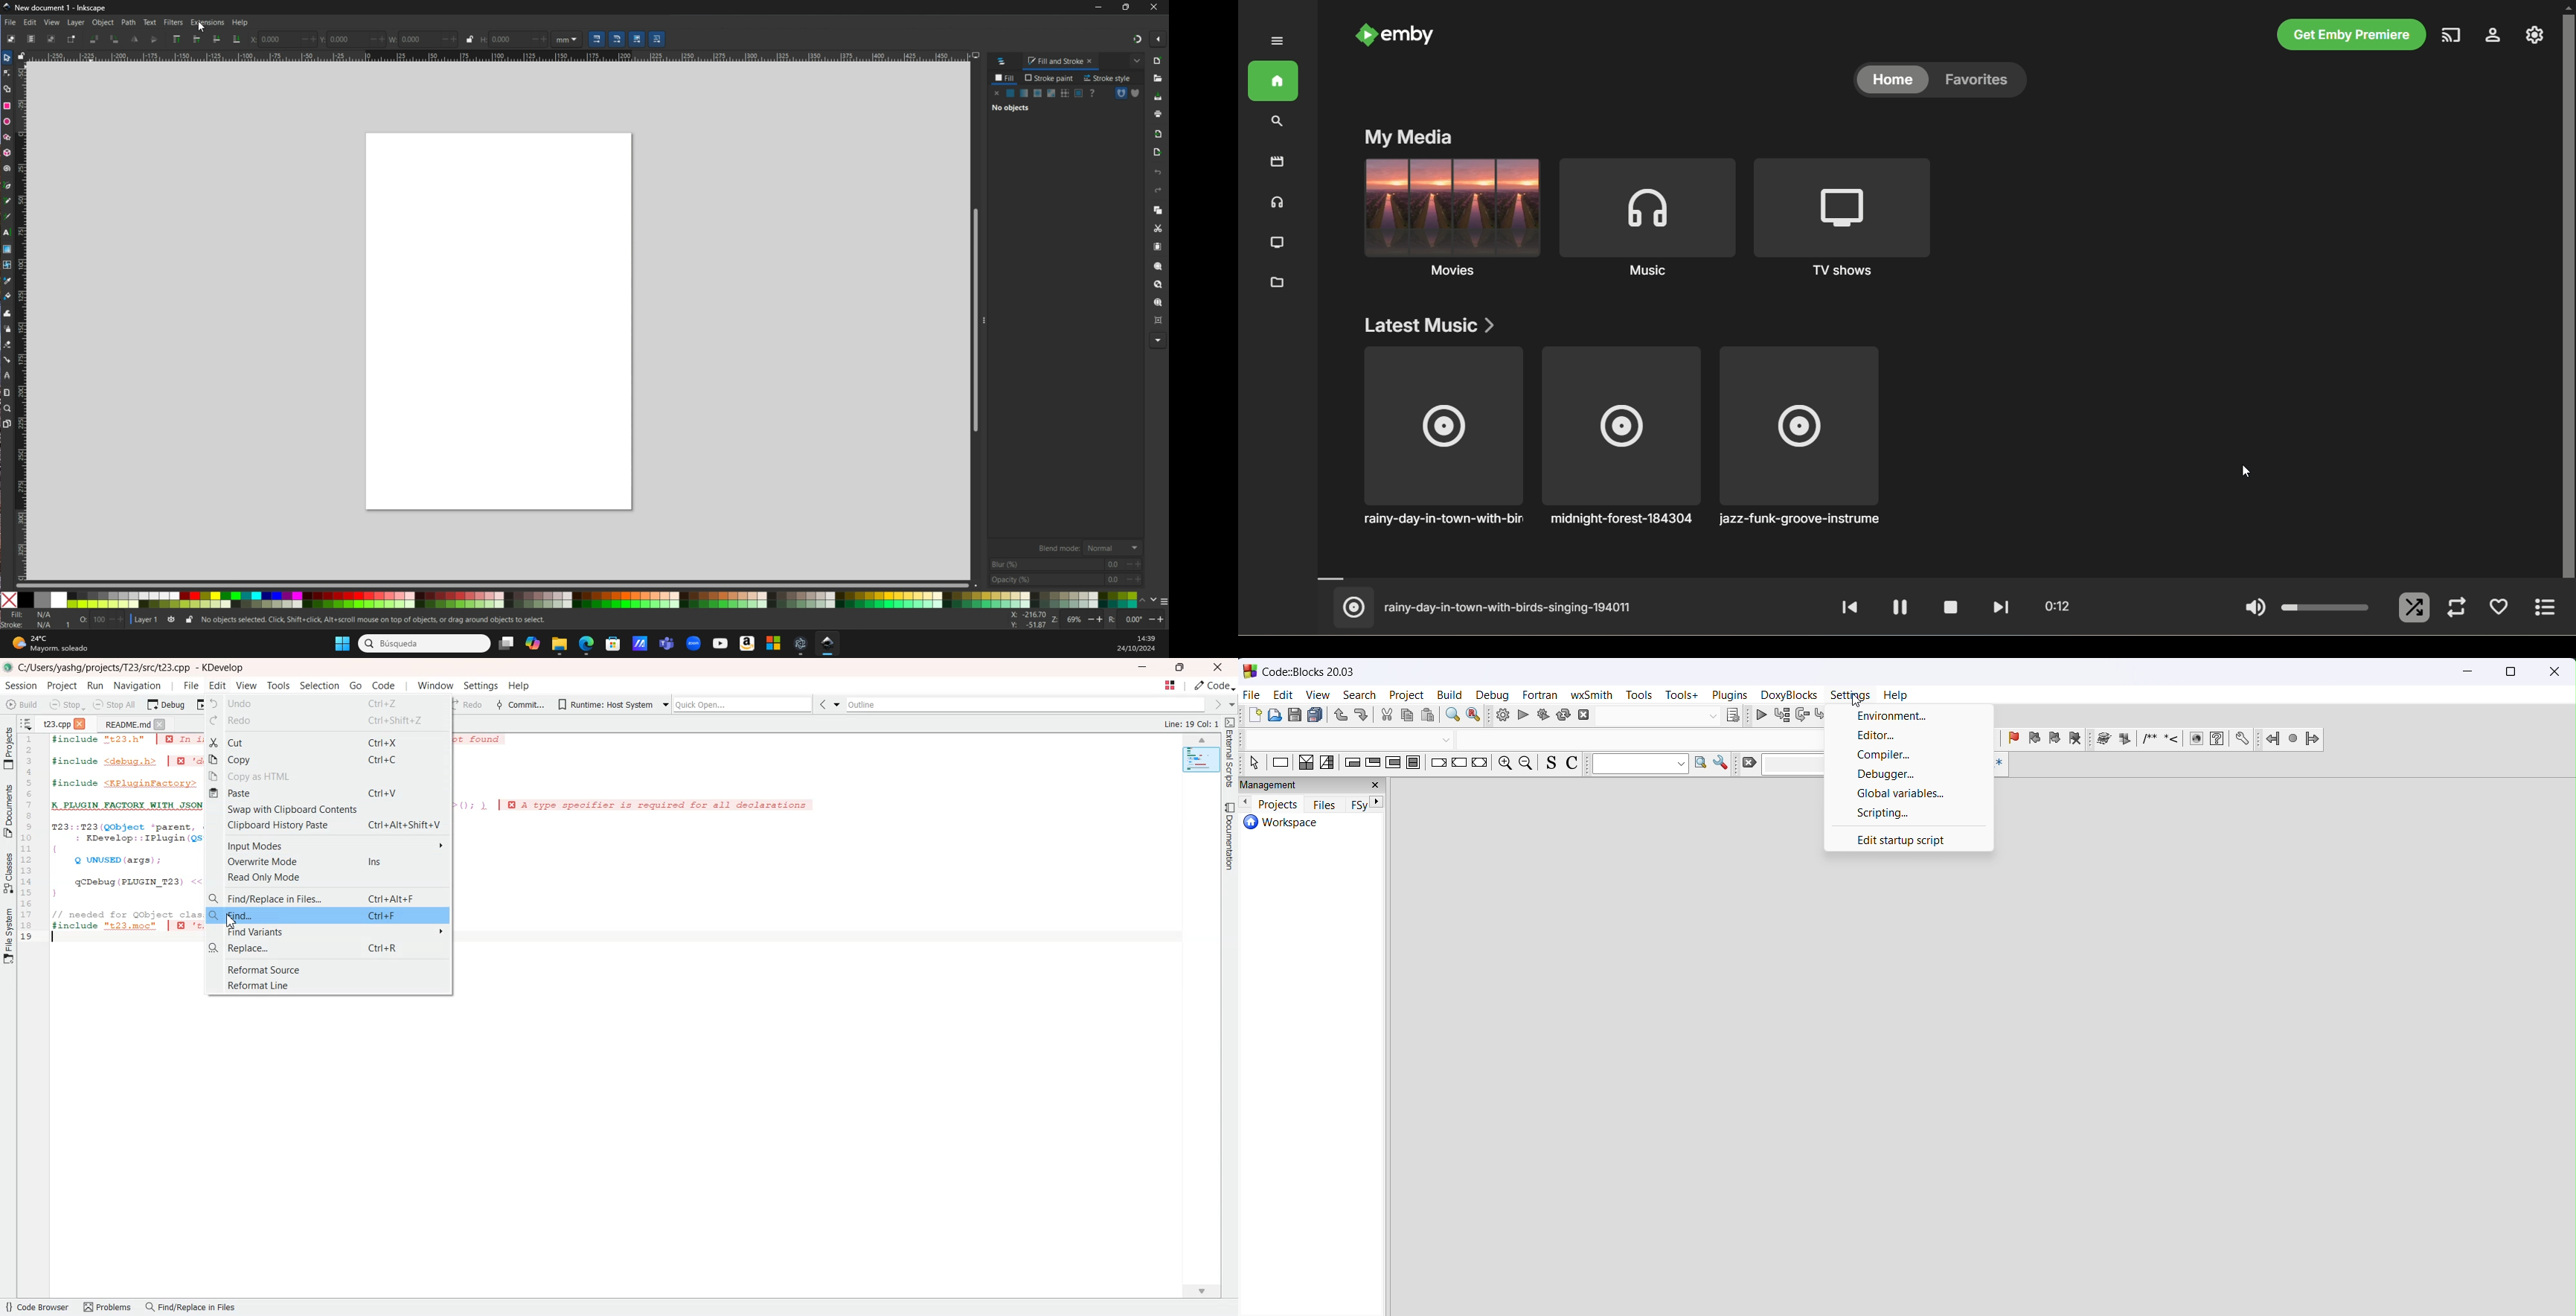 This screenshot has width=2576, height=1316. Describe the element at coordinates (1330, 764) in the screenshot. I see `selection` at that location.